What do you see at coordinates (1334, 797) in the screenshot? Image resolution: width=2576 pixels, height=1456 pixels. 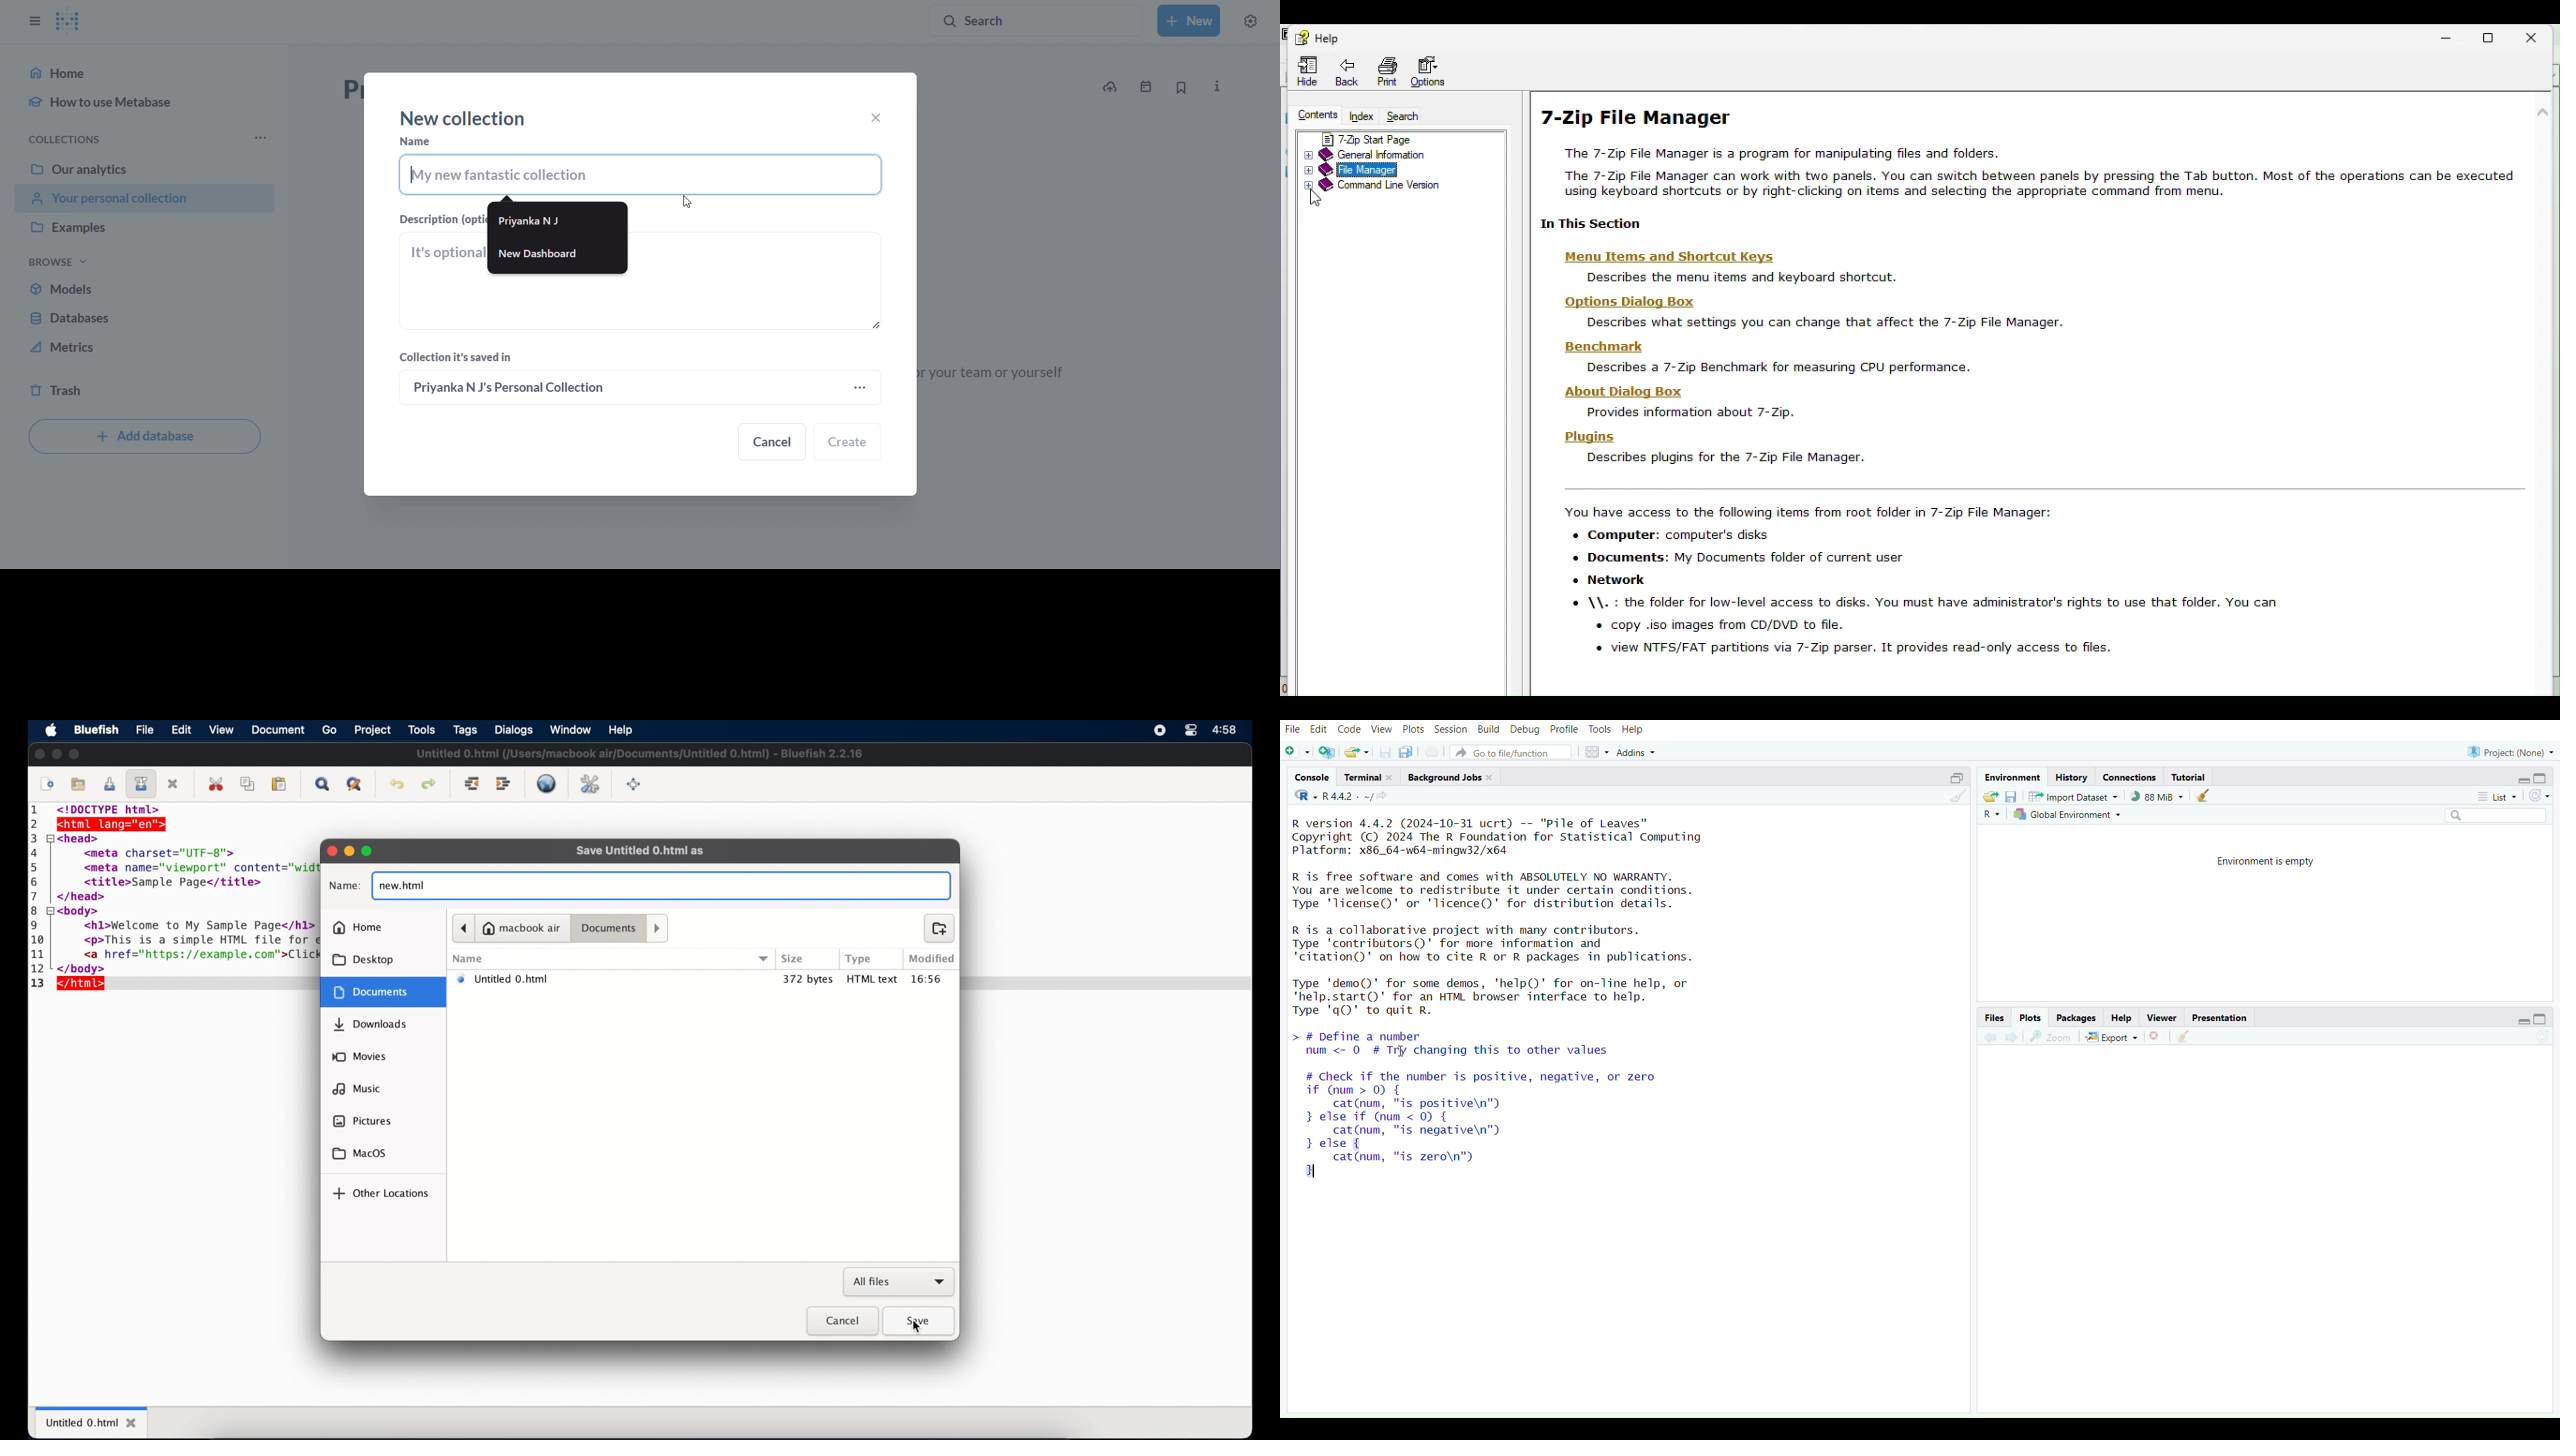 I see `R 4.4.2` at bounding box center [1334, 797].